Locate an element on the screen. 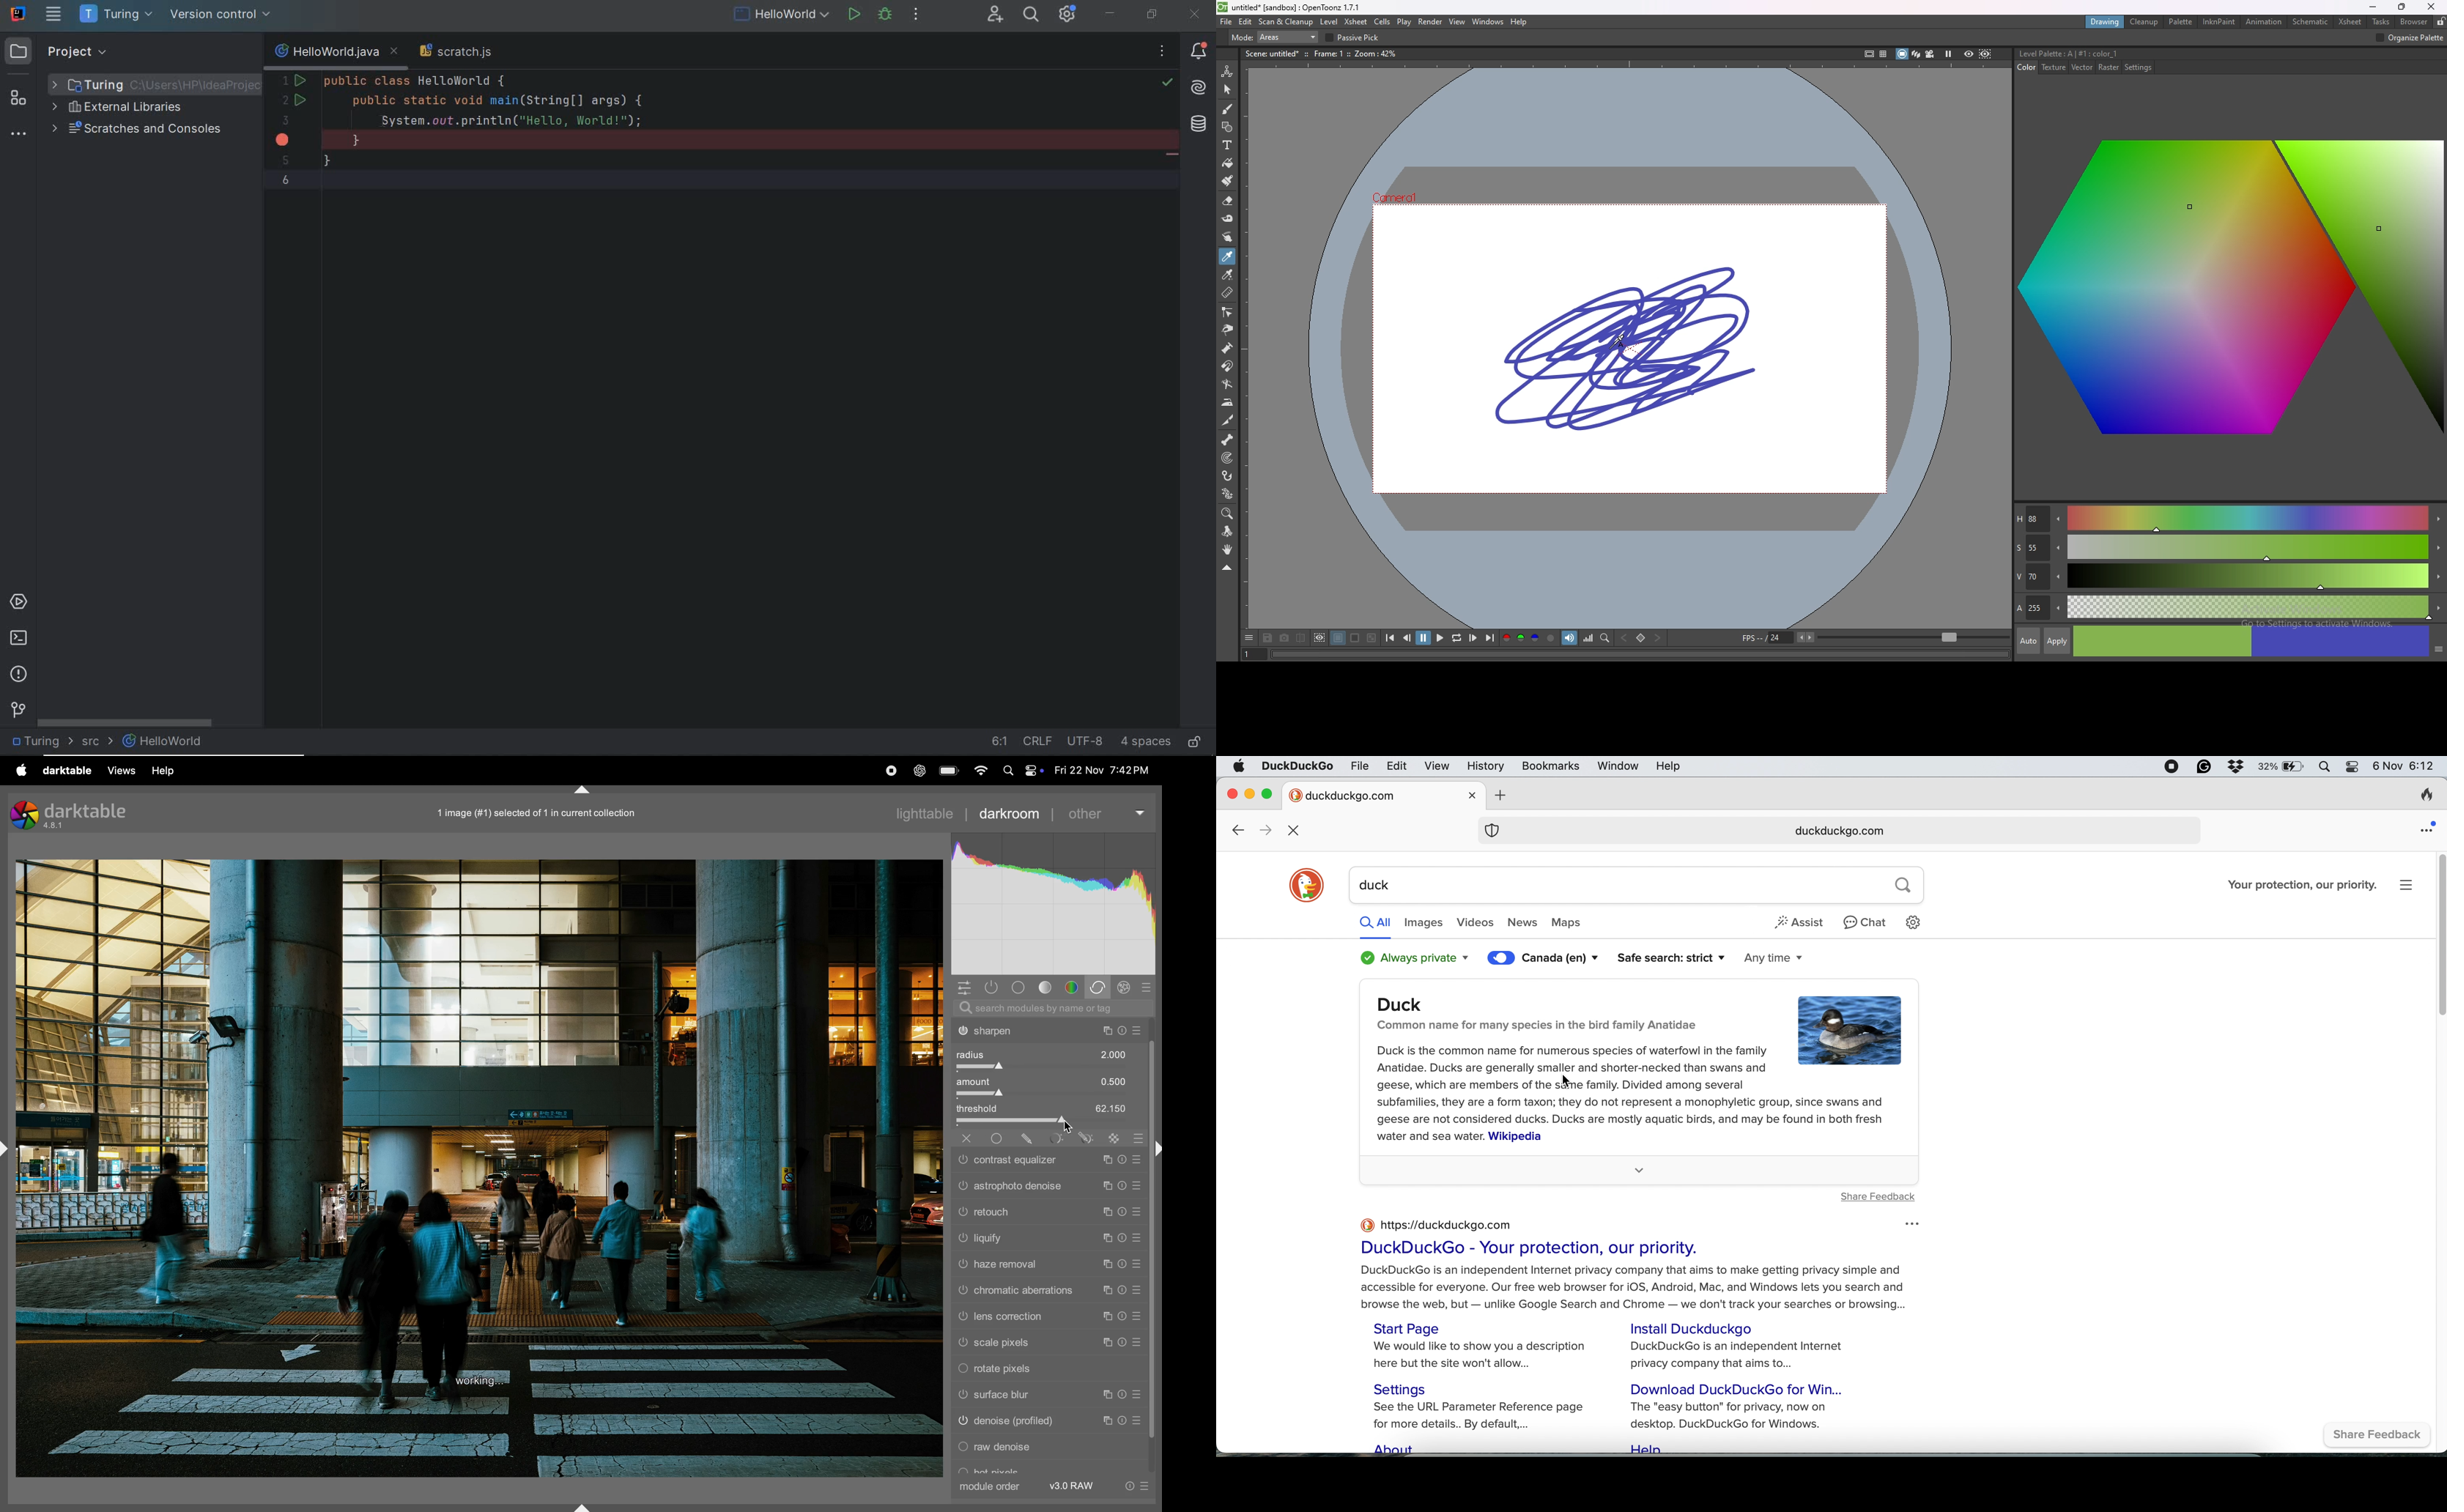 This screenshot has height=1512, width=2464. light table is located at coordinates (932, 812).